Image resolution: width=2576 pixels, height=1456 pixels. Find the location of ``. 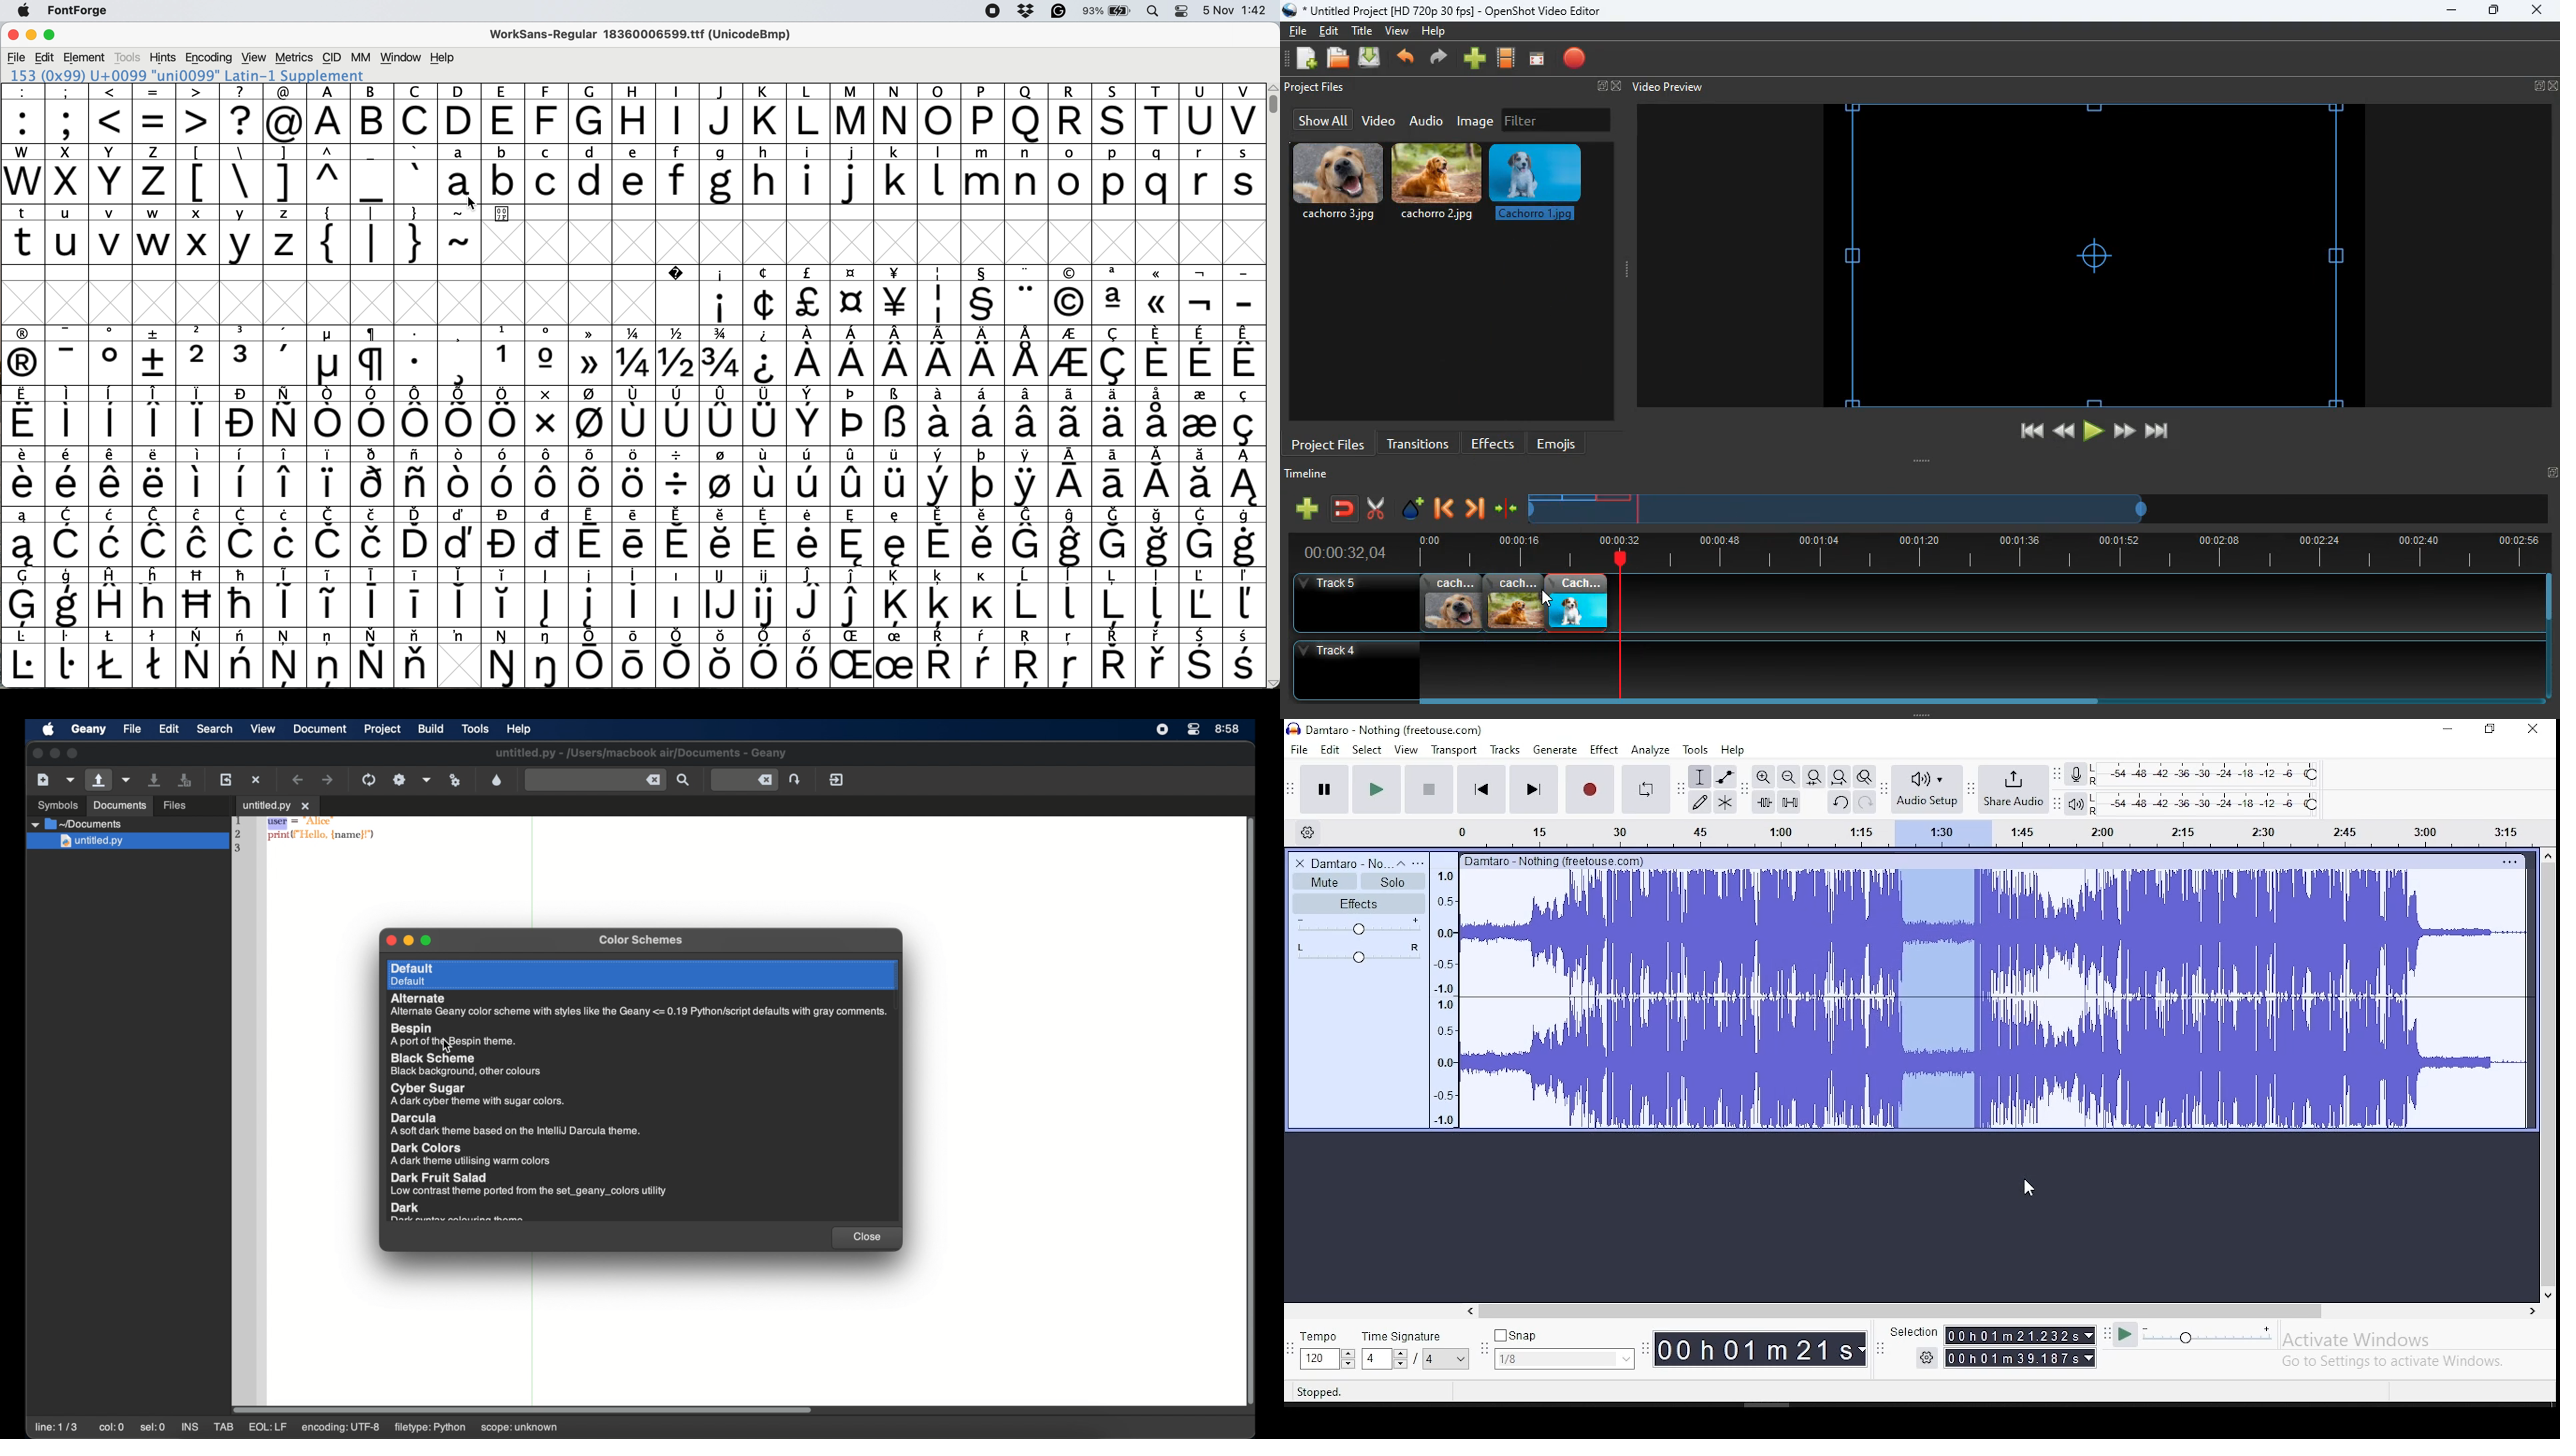

 is located at coordinates (1444, 998).